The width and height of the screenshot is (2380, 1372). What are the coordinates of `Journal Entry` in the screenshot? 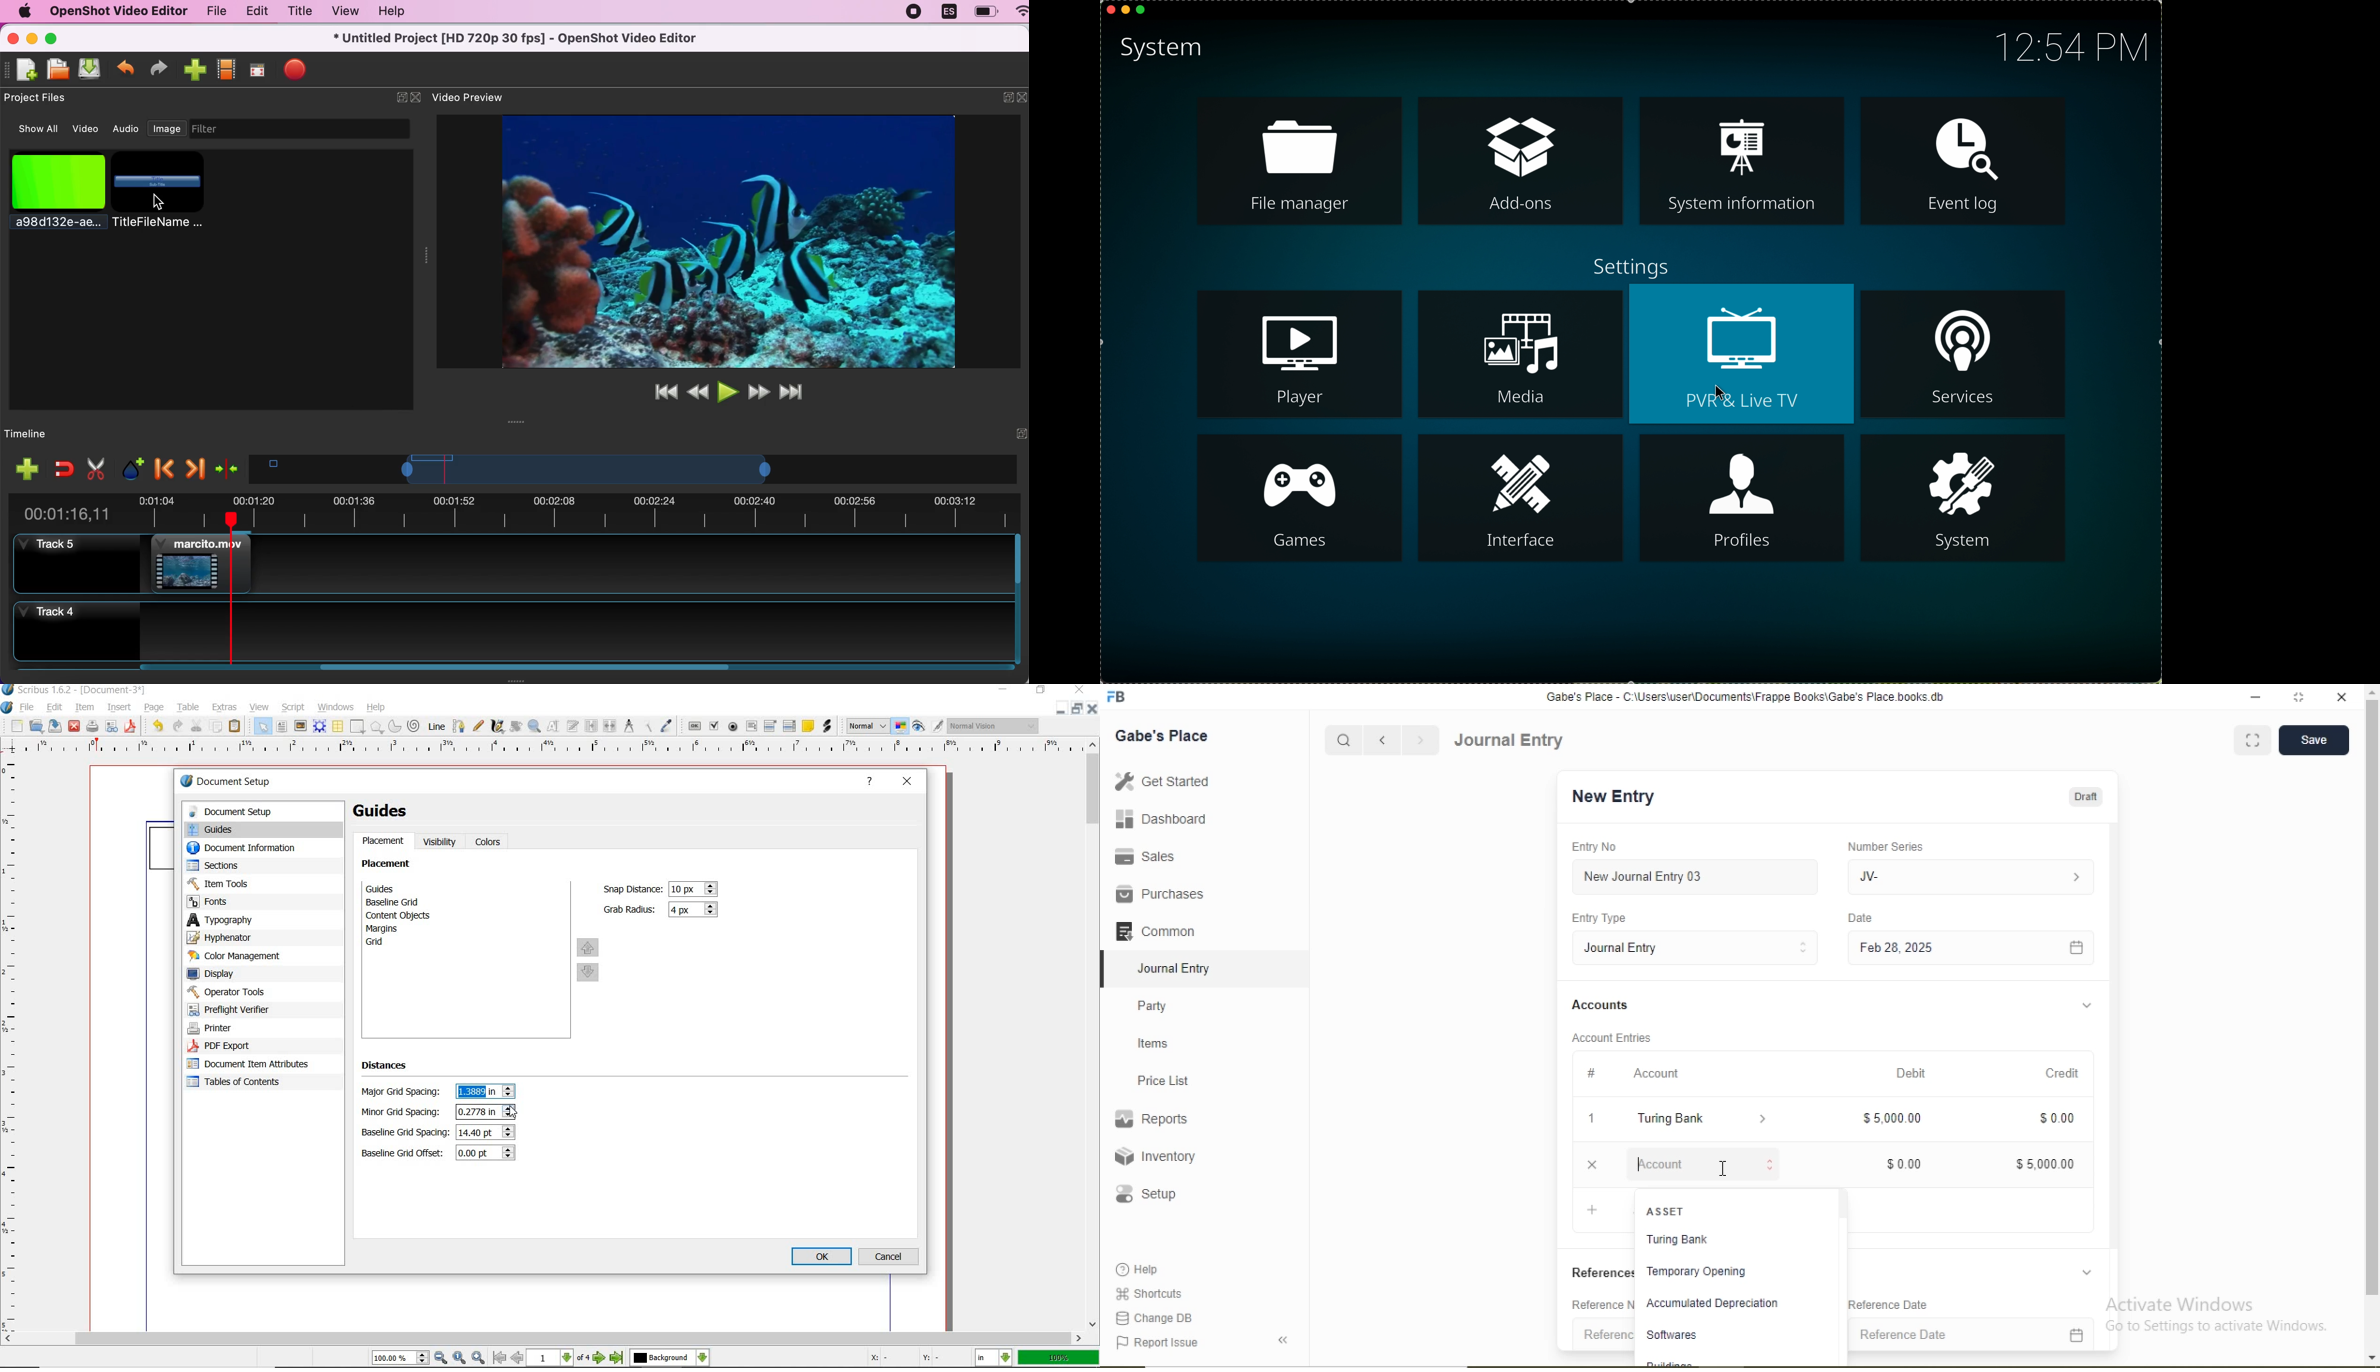 It's located at (1626, 948).